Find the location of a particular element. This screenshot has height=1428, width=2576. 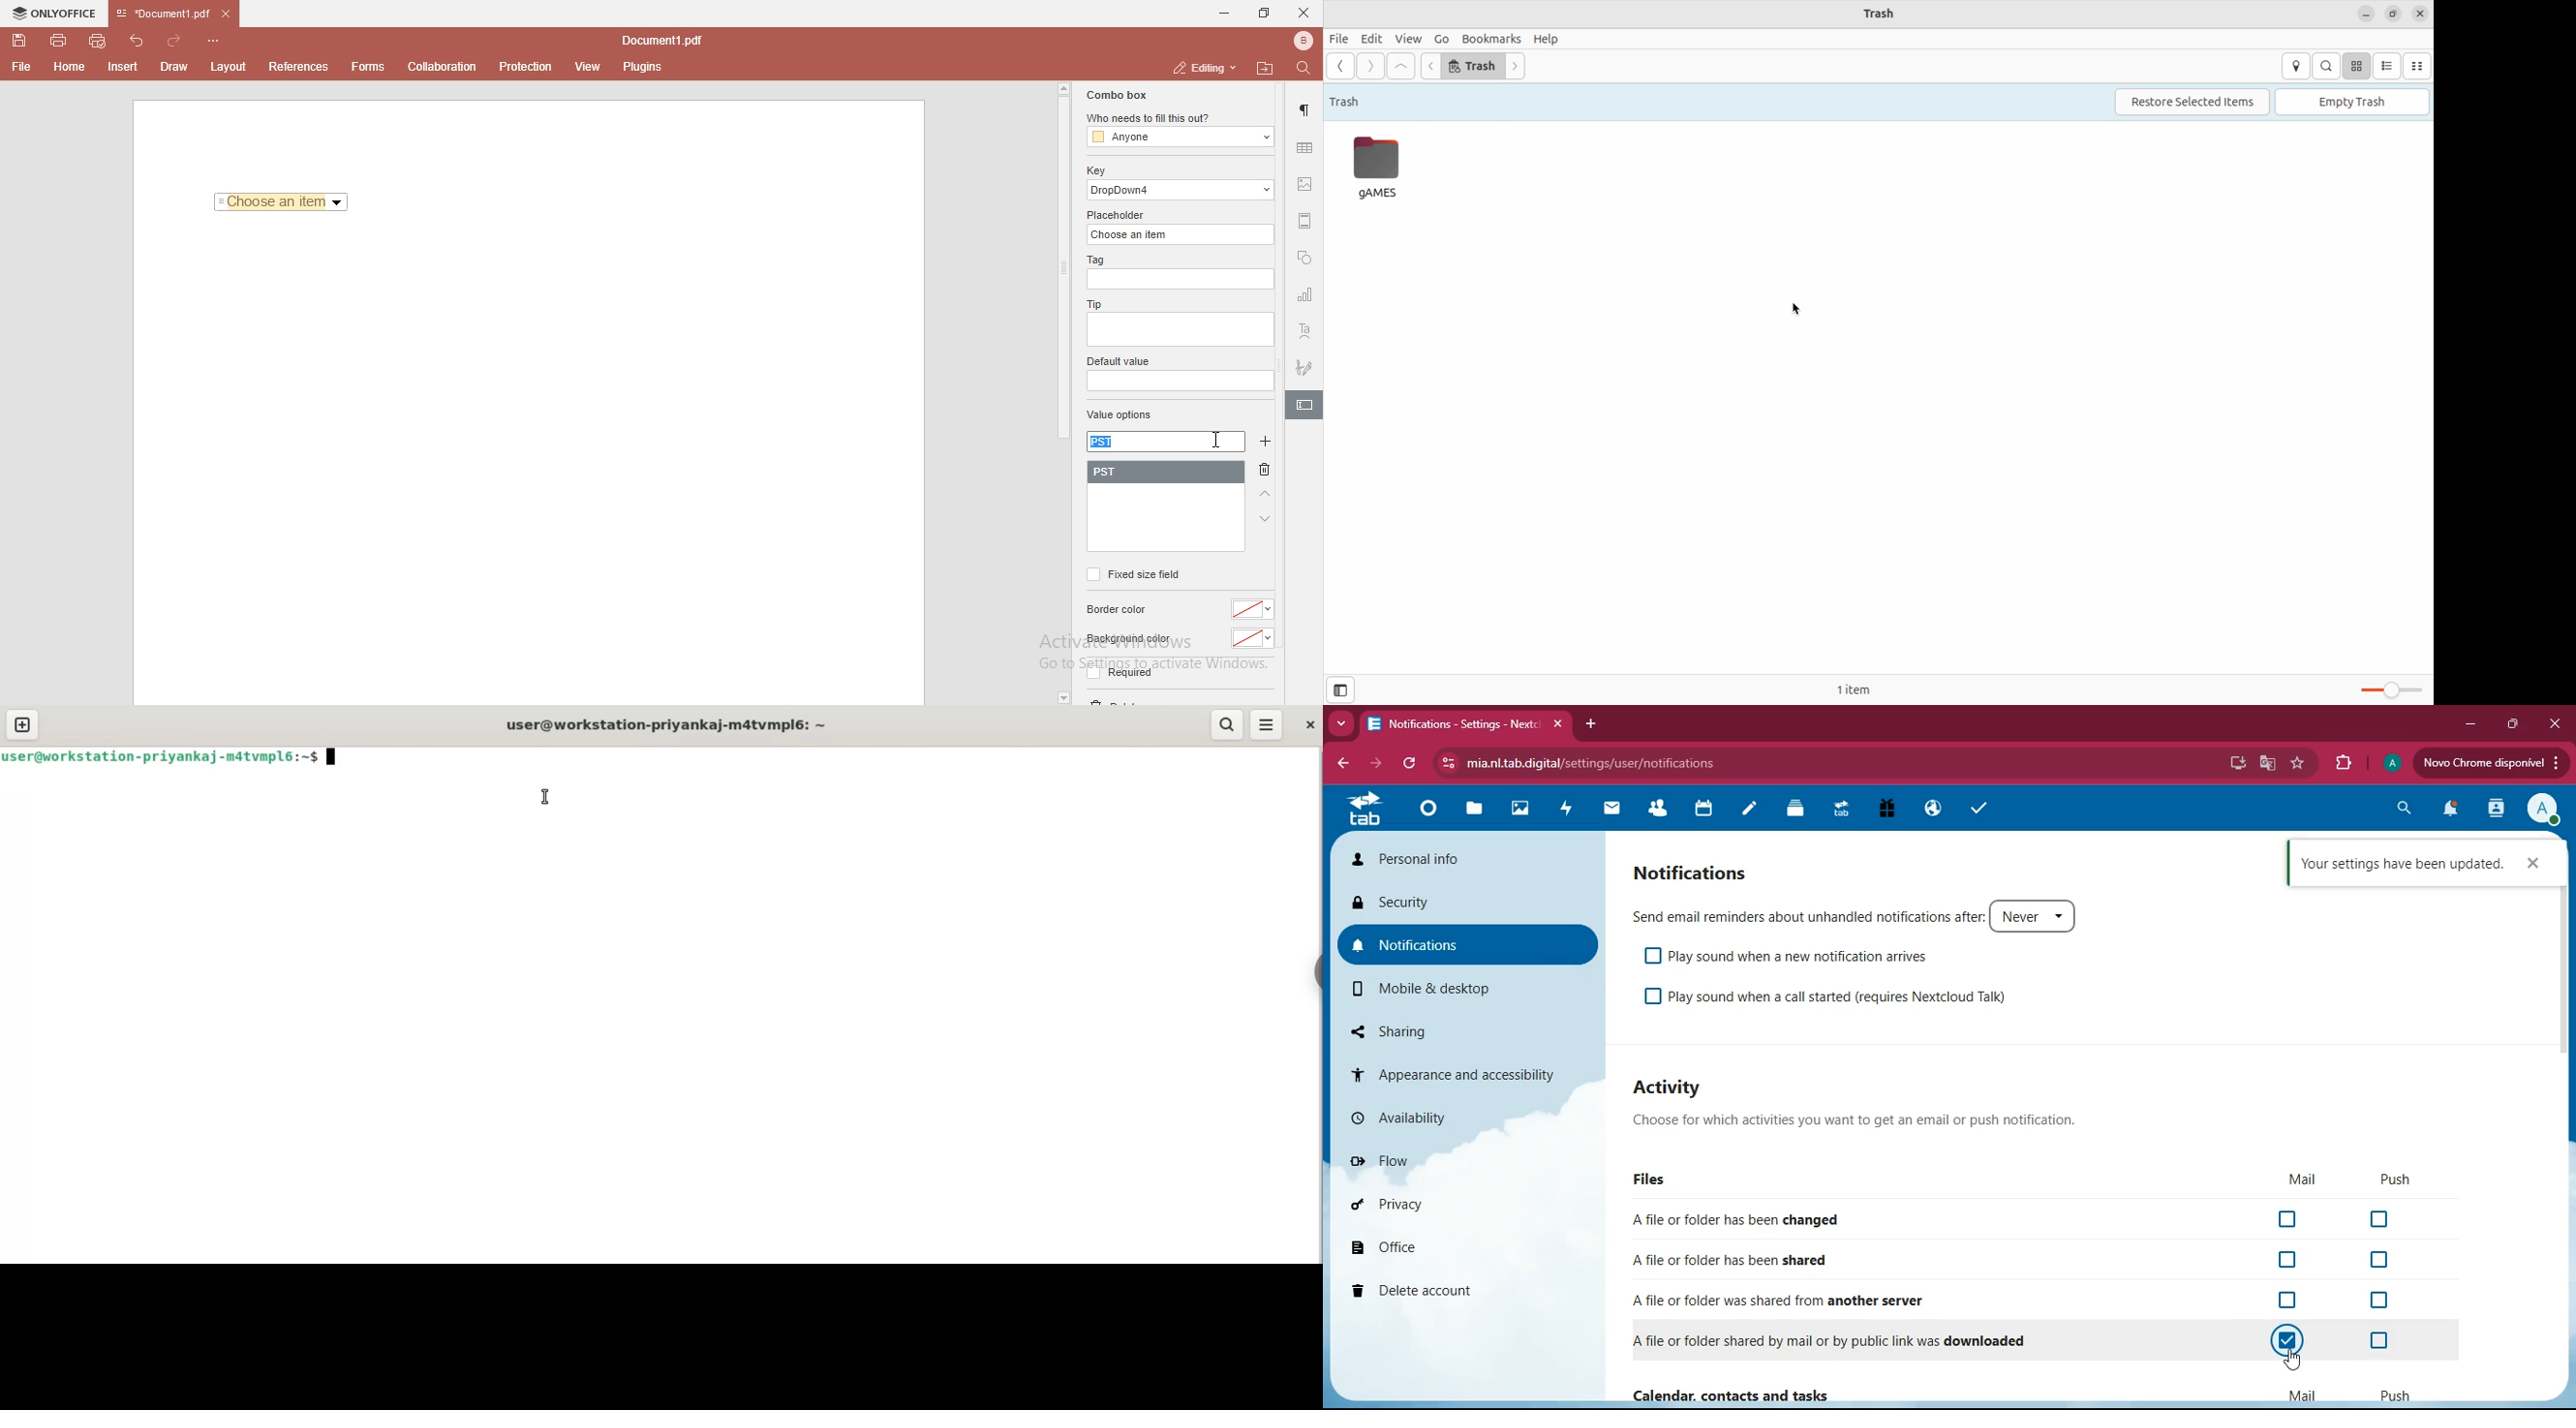

editing is located at coordinates (1202, 67).